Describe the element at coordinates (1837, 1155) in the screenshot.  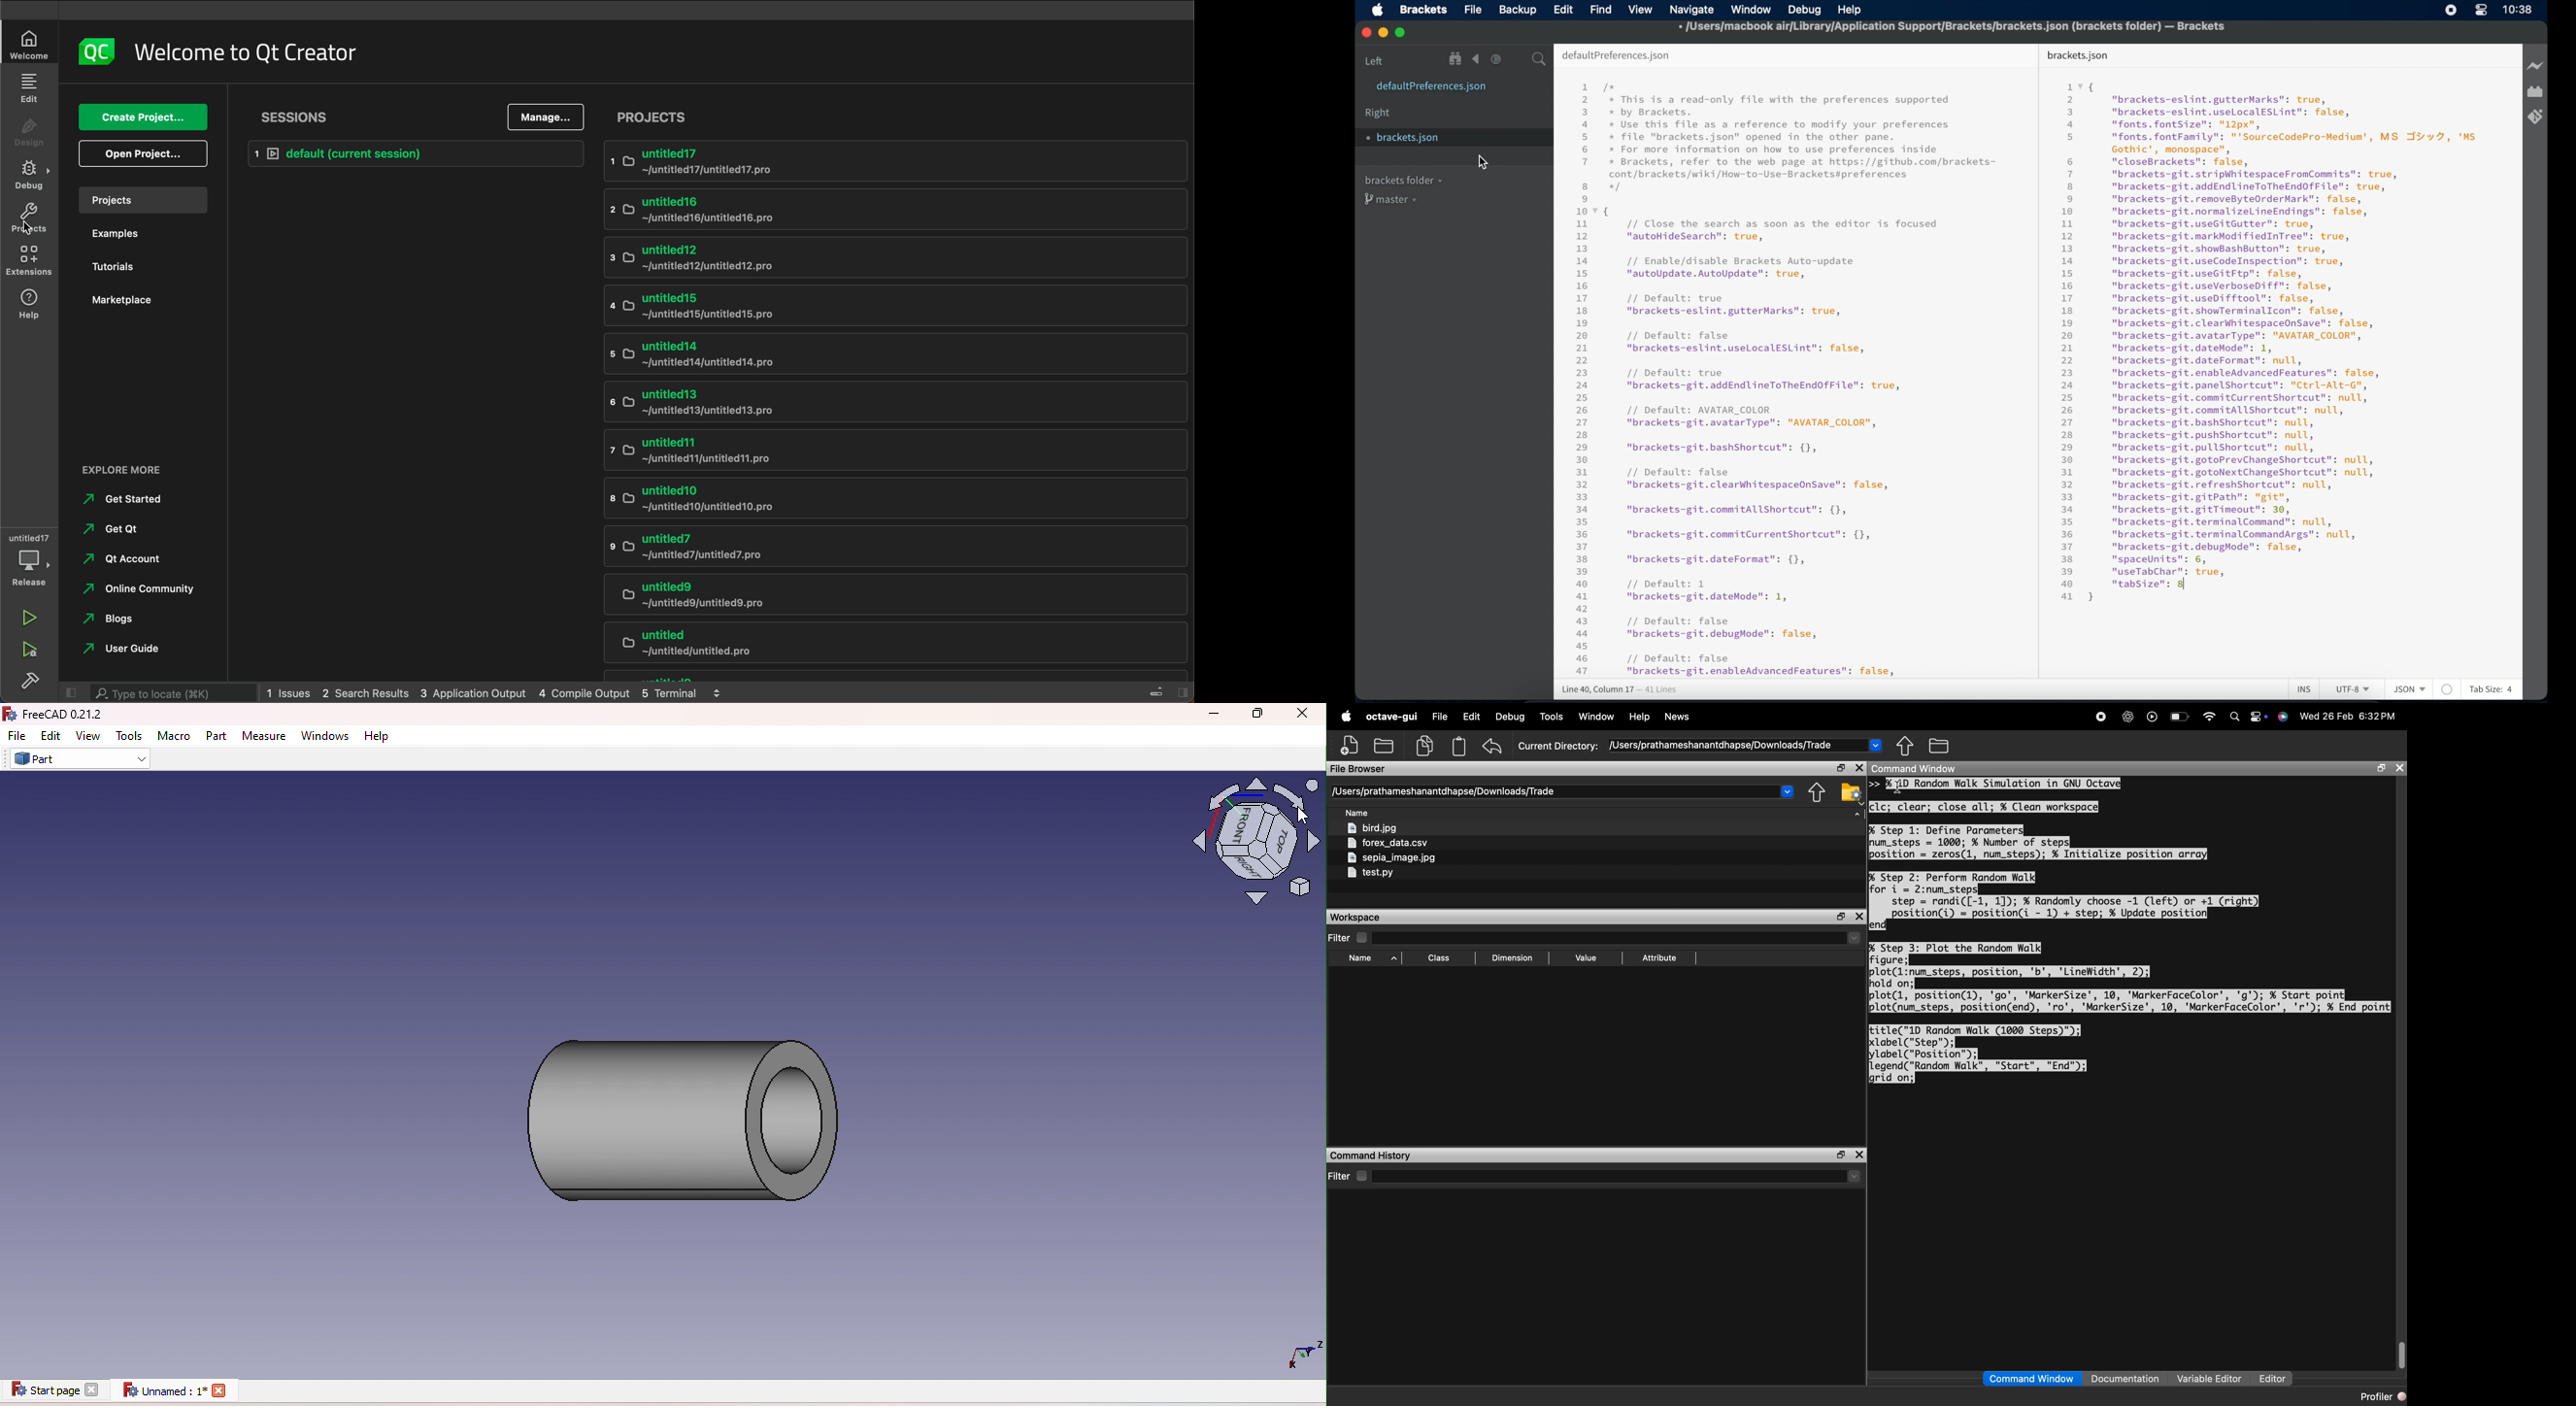
I see `maximize` at that location.